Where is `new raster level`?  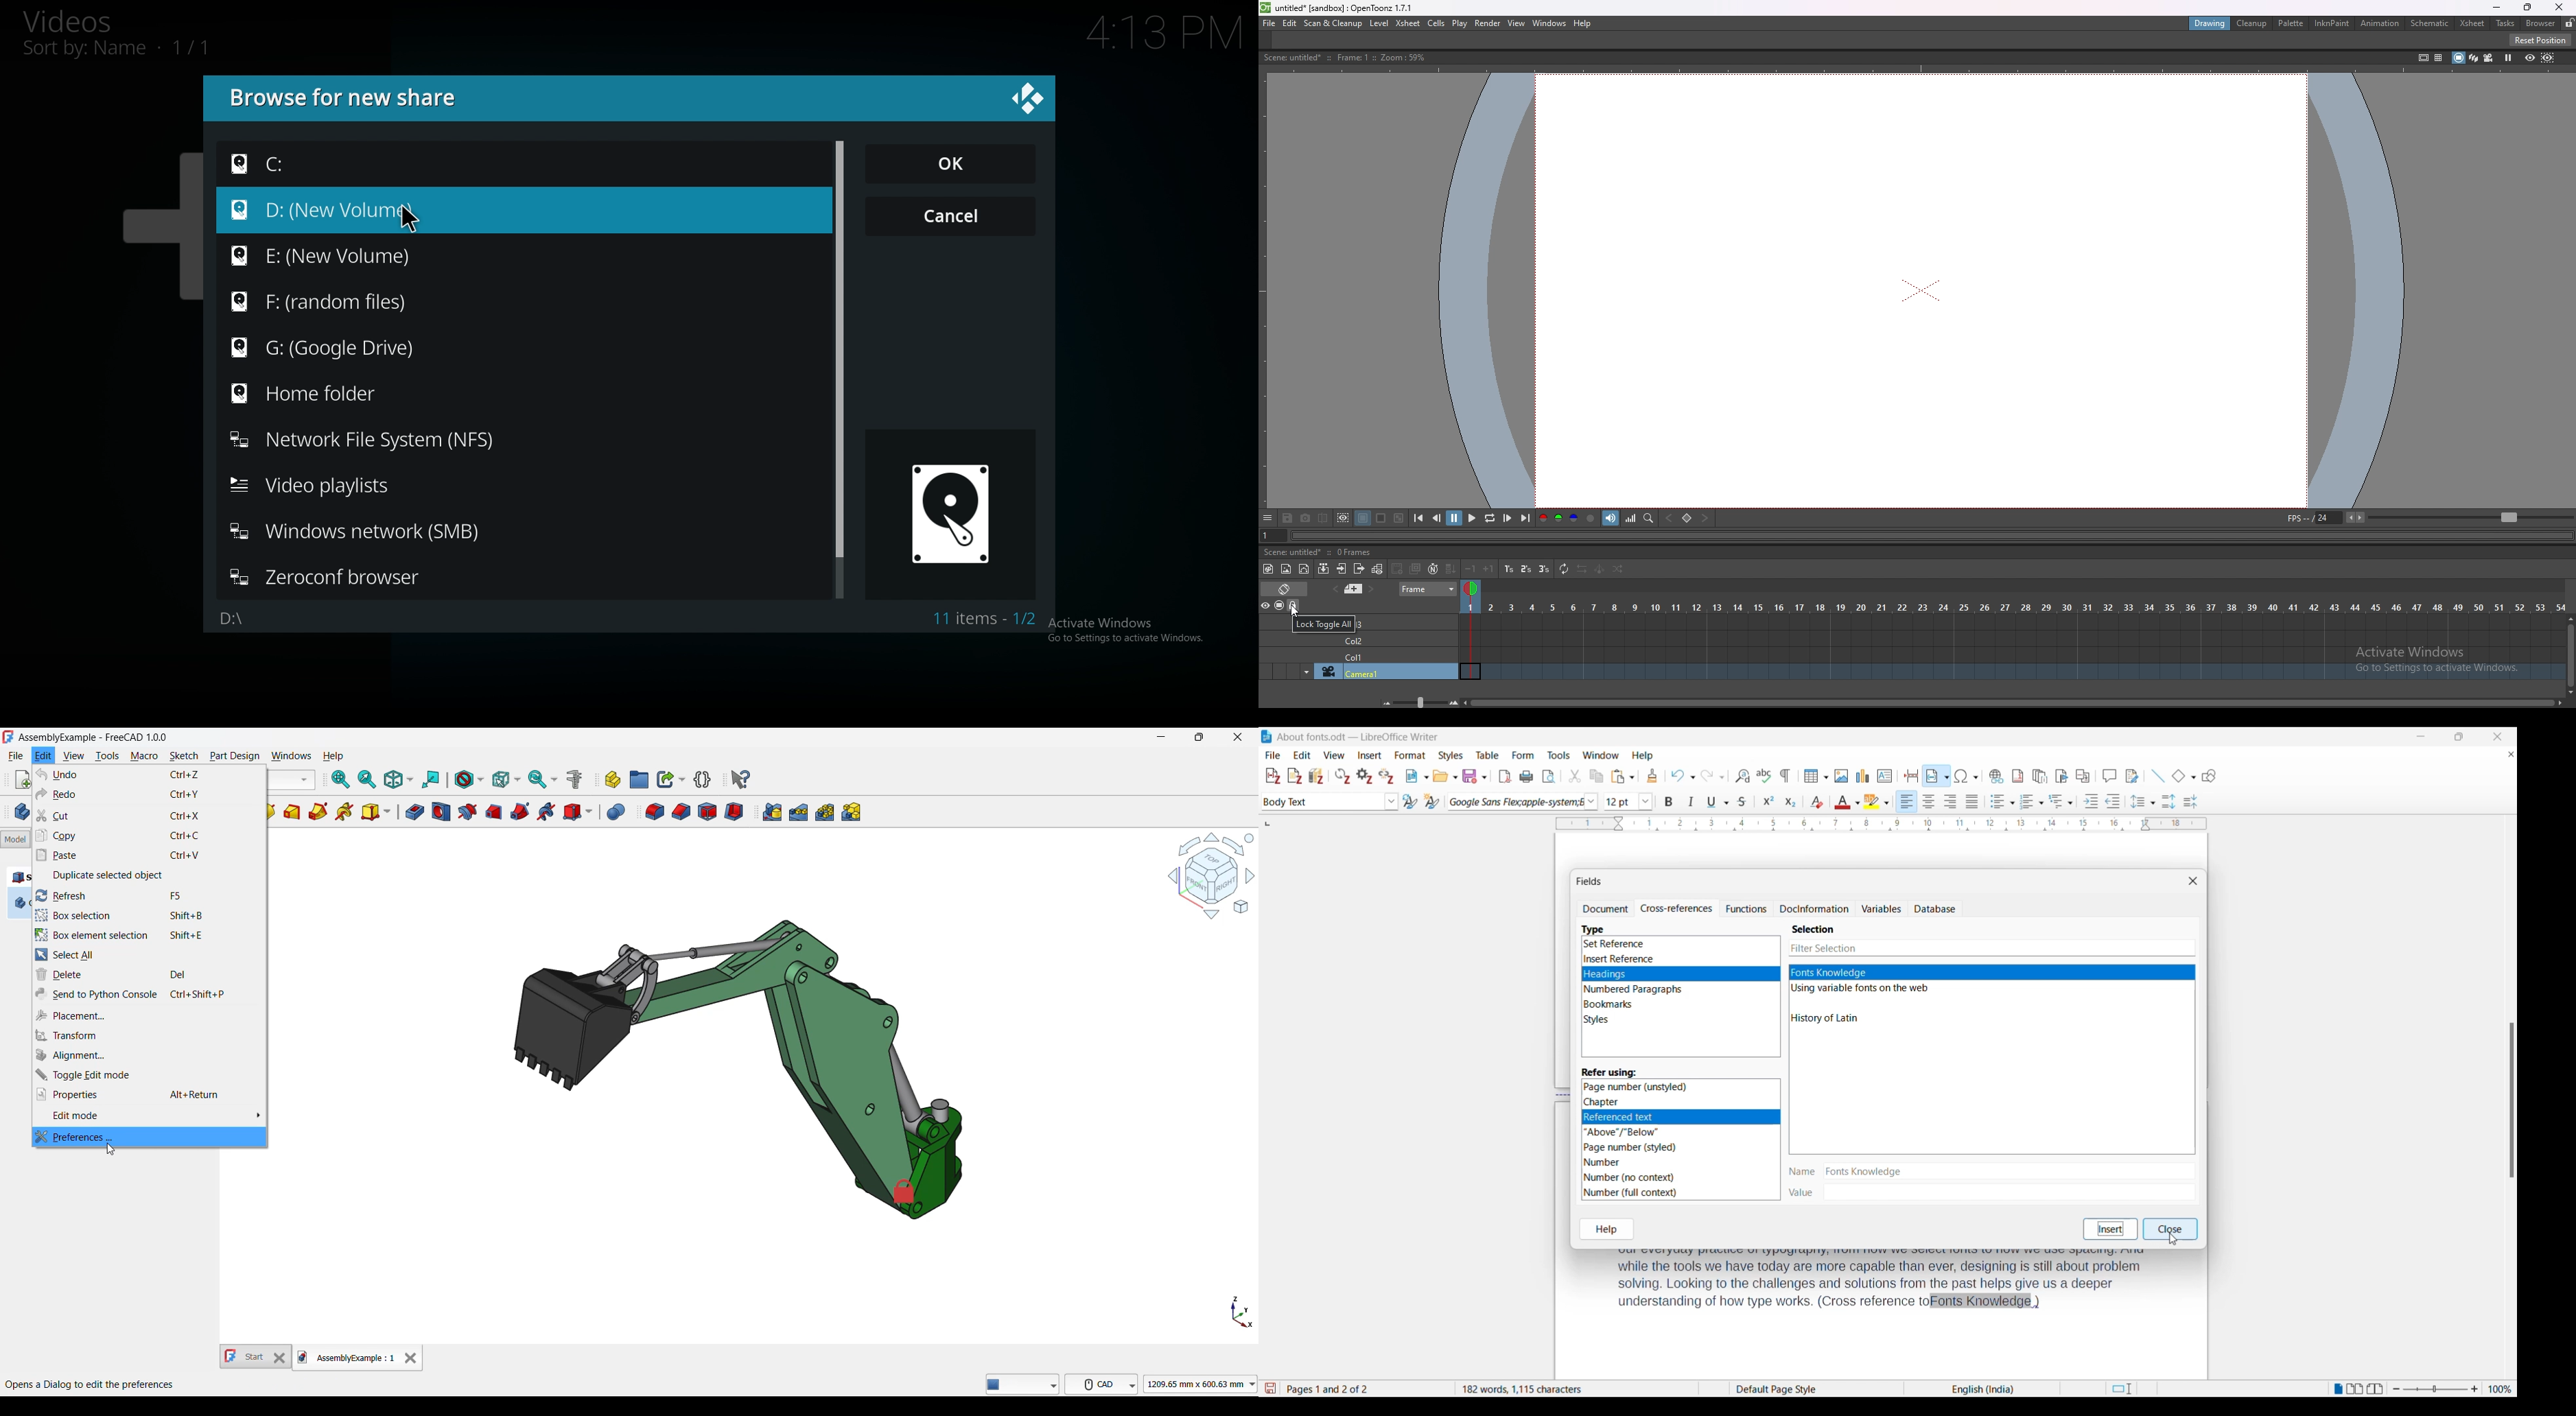 new raster level is located at coordinates (1286, 569).